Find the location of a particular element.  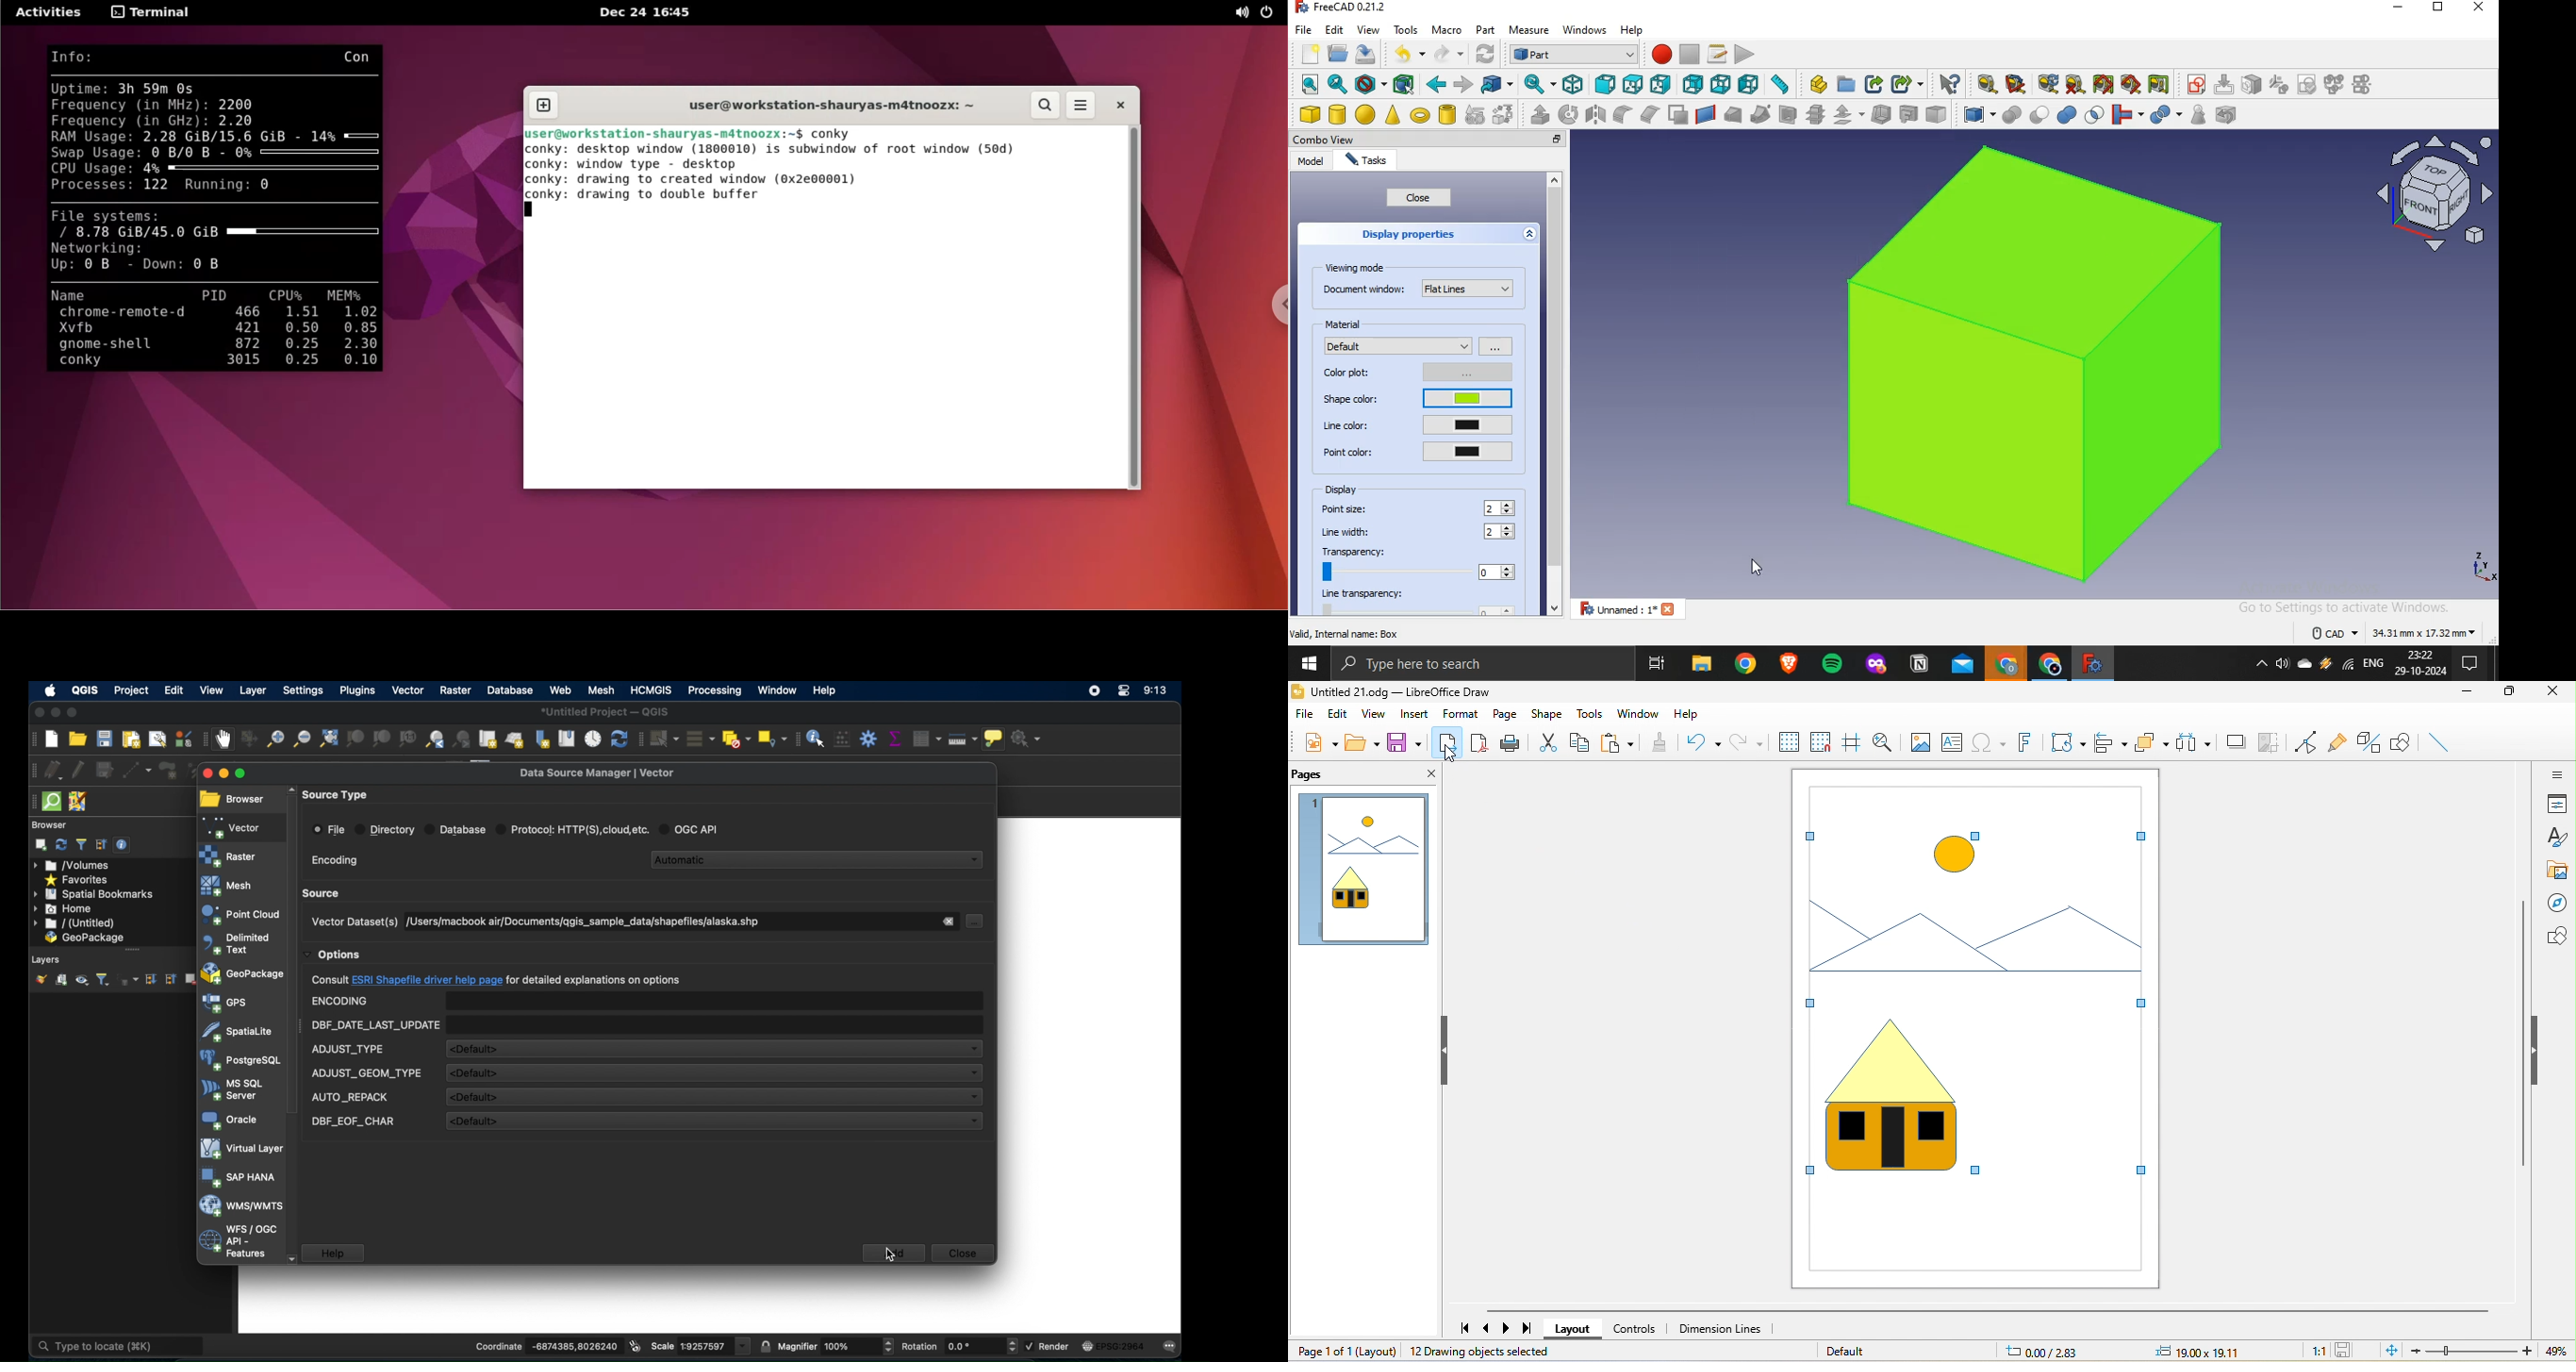

open field calculator is located at coordinates (842, 739).